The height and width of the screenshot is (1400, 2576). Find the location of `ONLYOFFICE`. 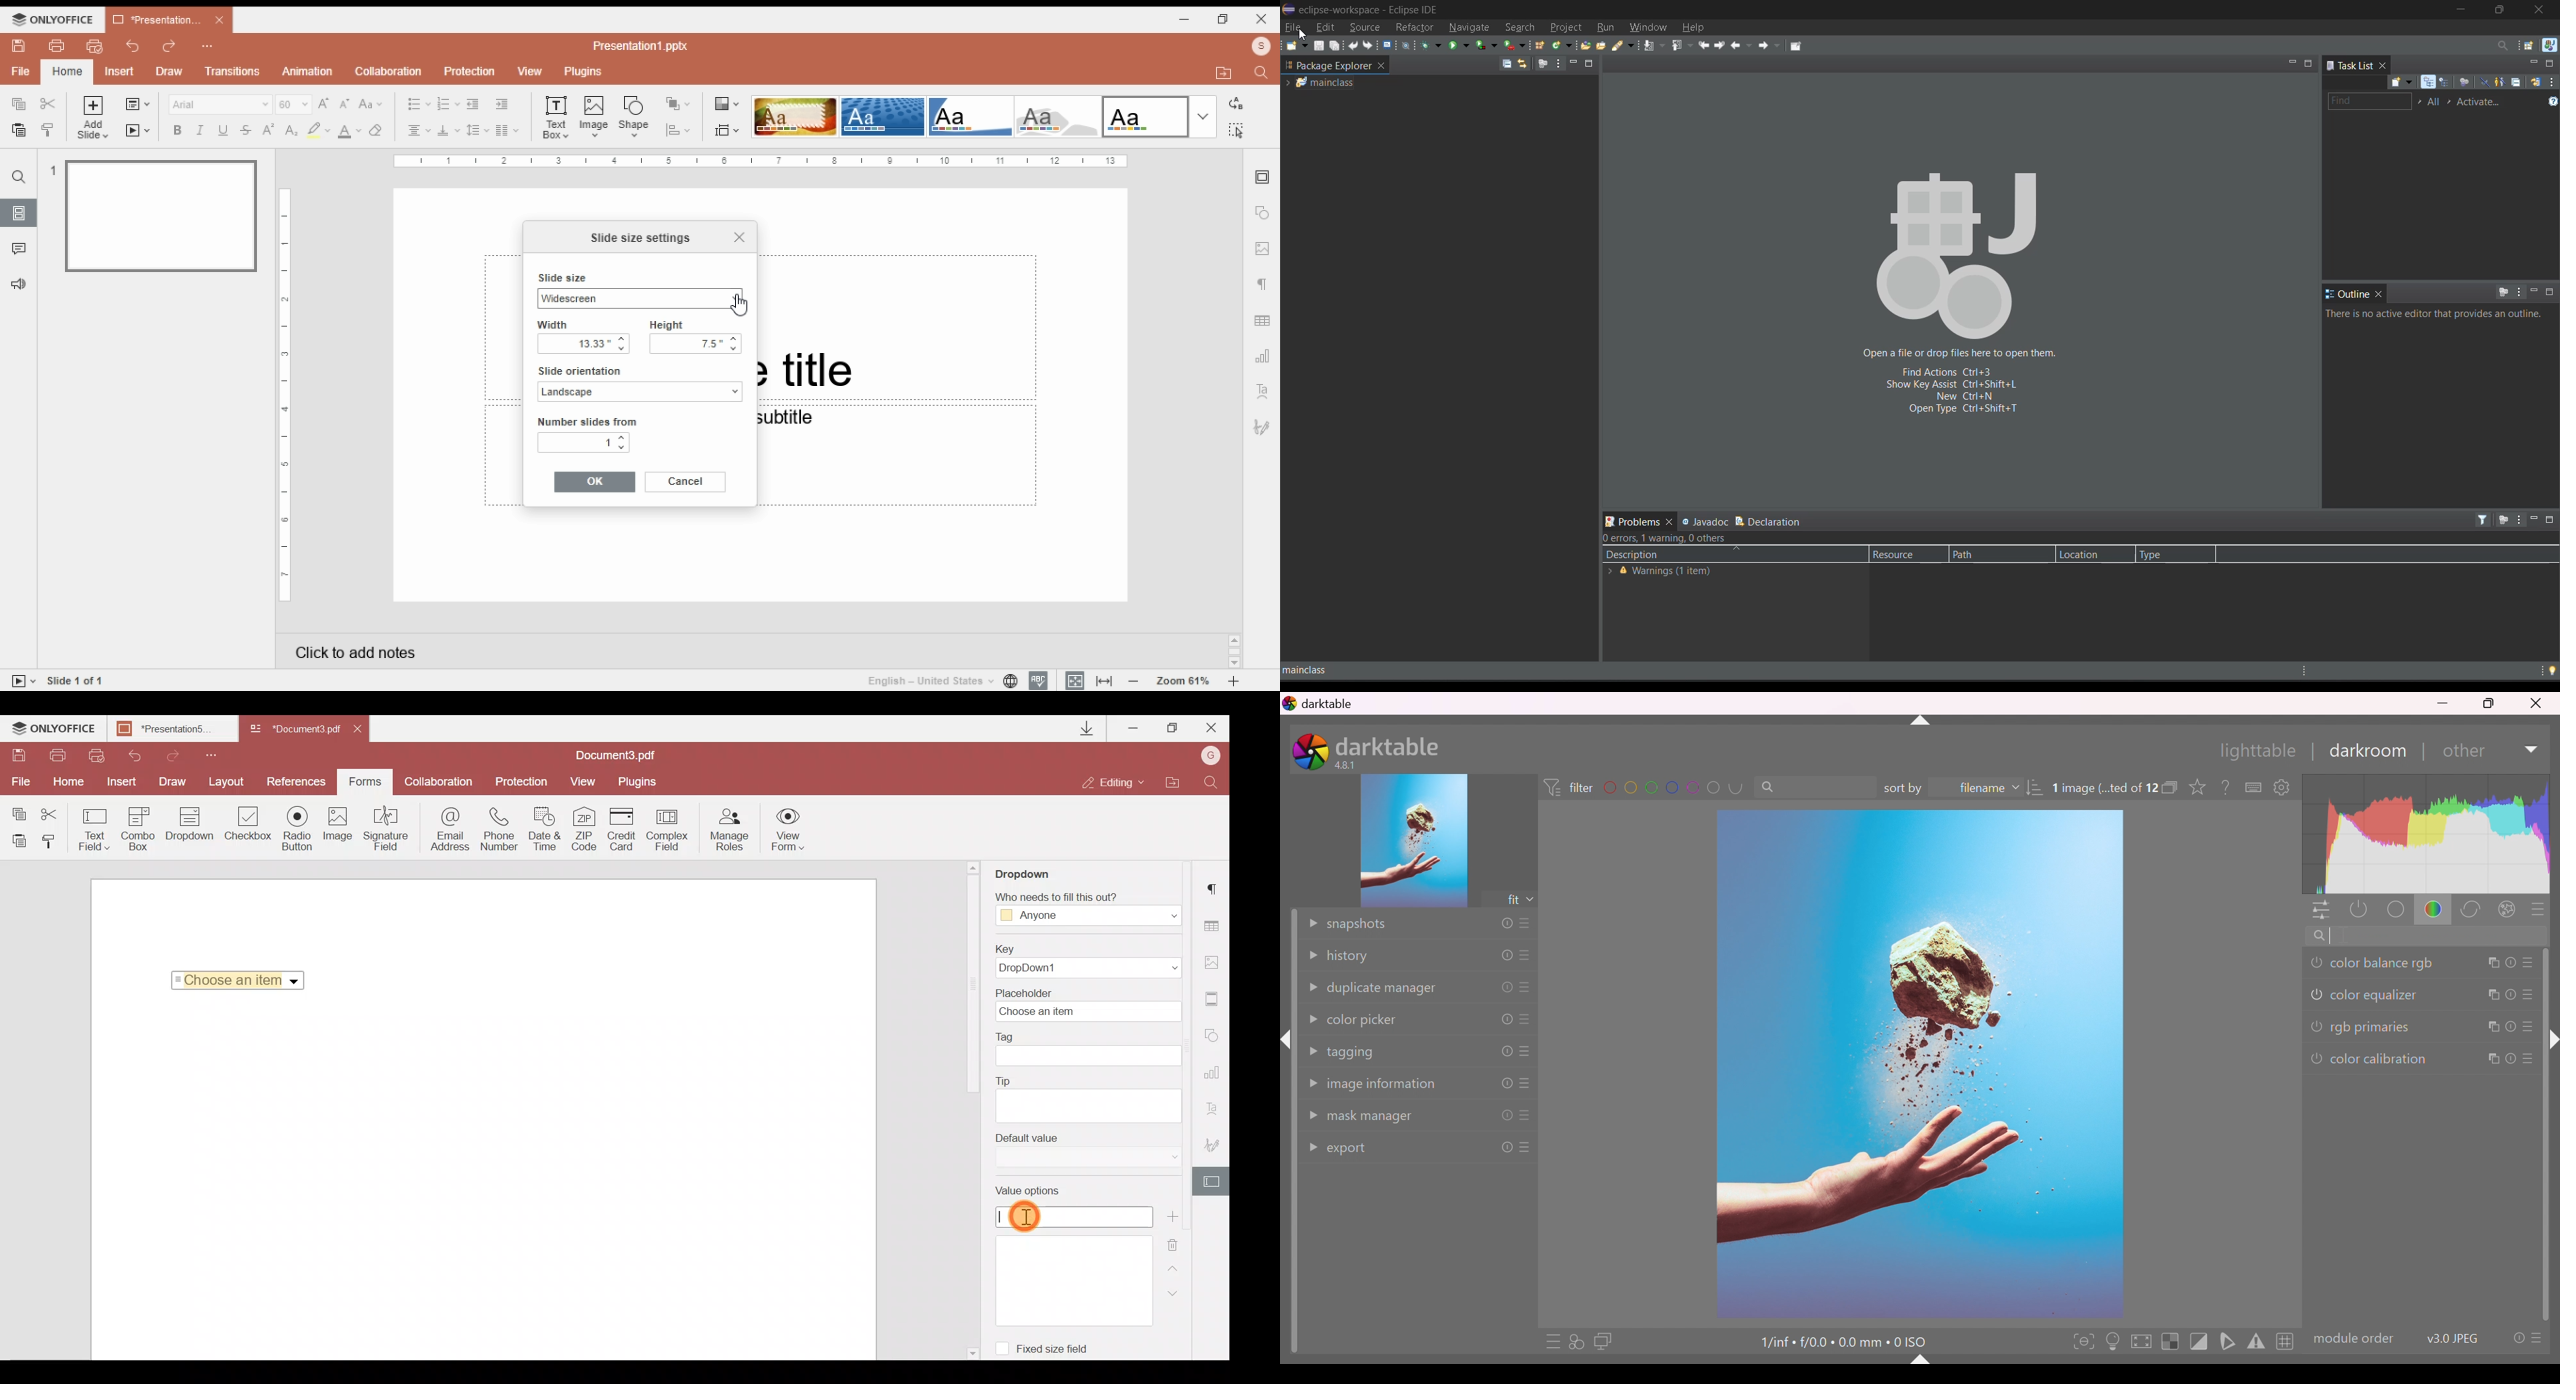

ONLYOFFICE is located at coordinates (53, 19).